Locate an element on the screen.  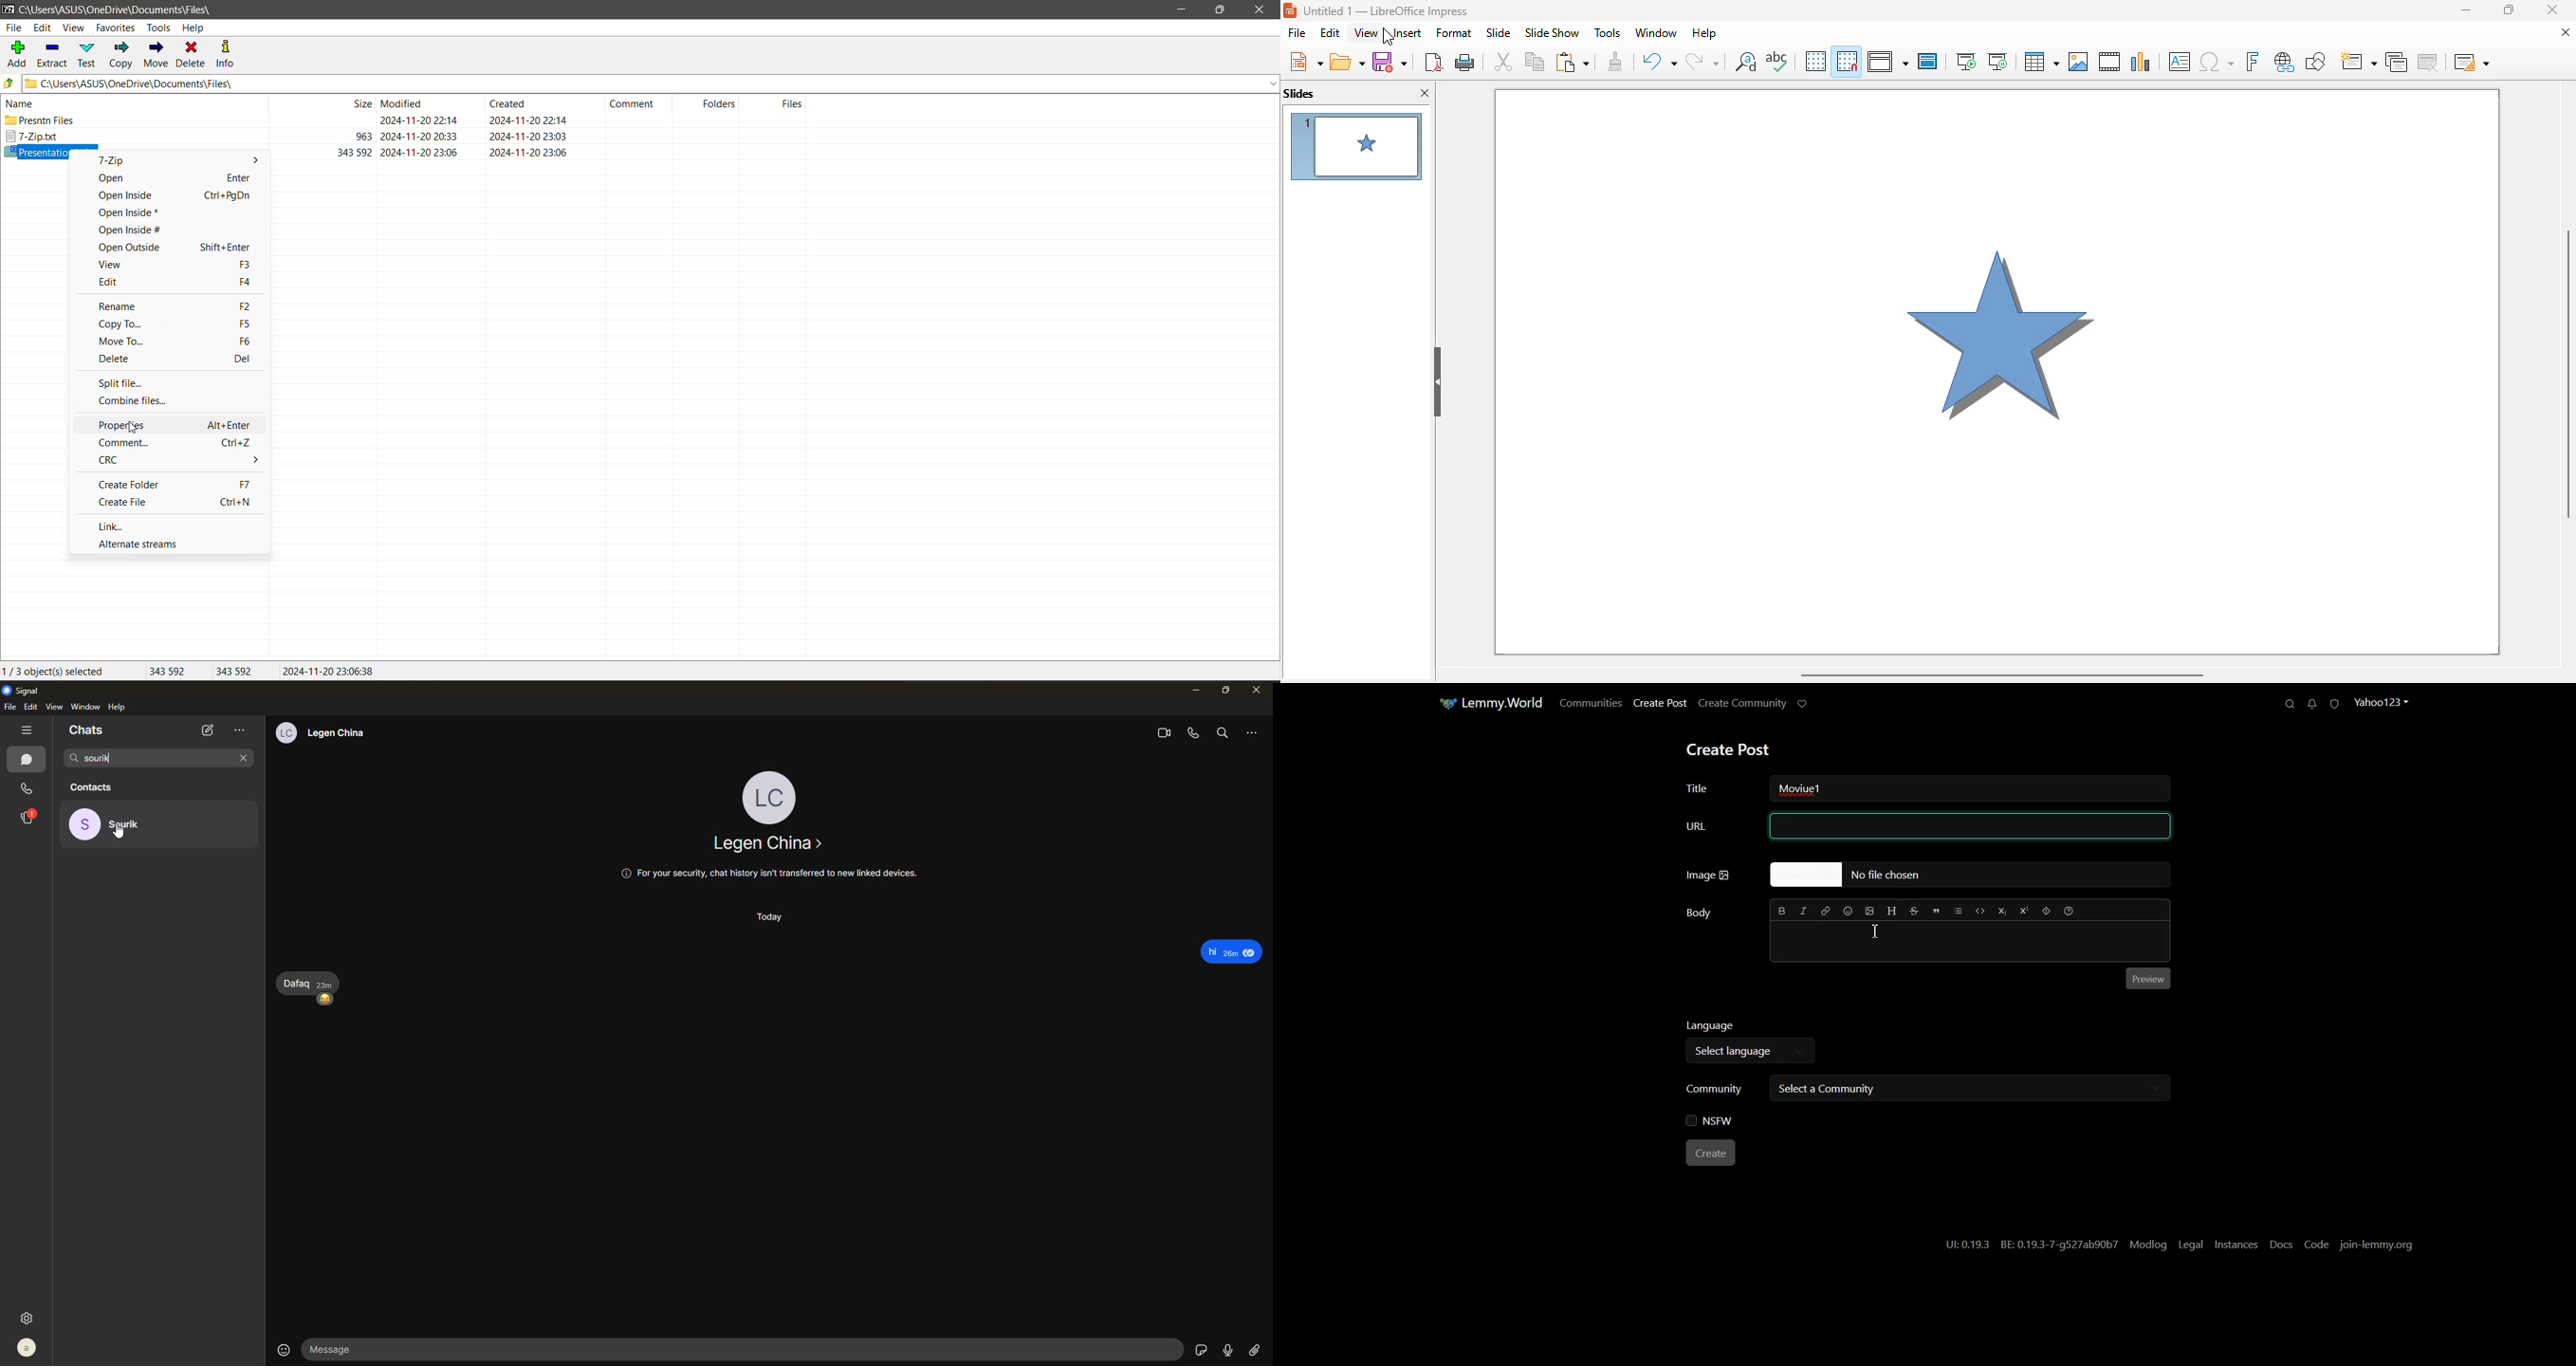
Text is located at coordinates (1816, 788).